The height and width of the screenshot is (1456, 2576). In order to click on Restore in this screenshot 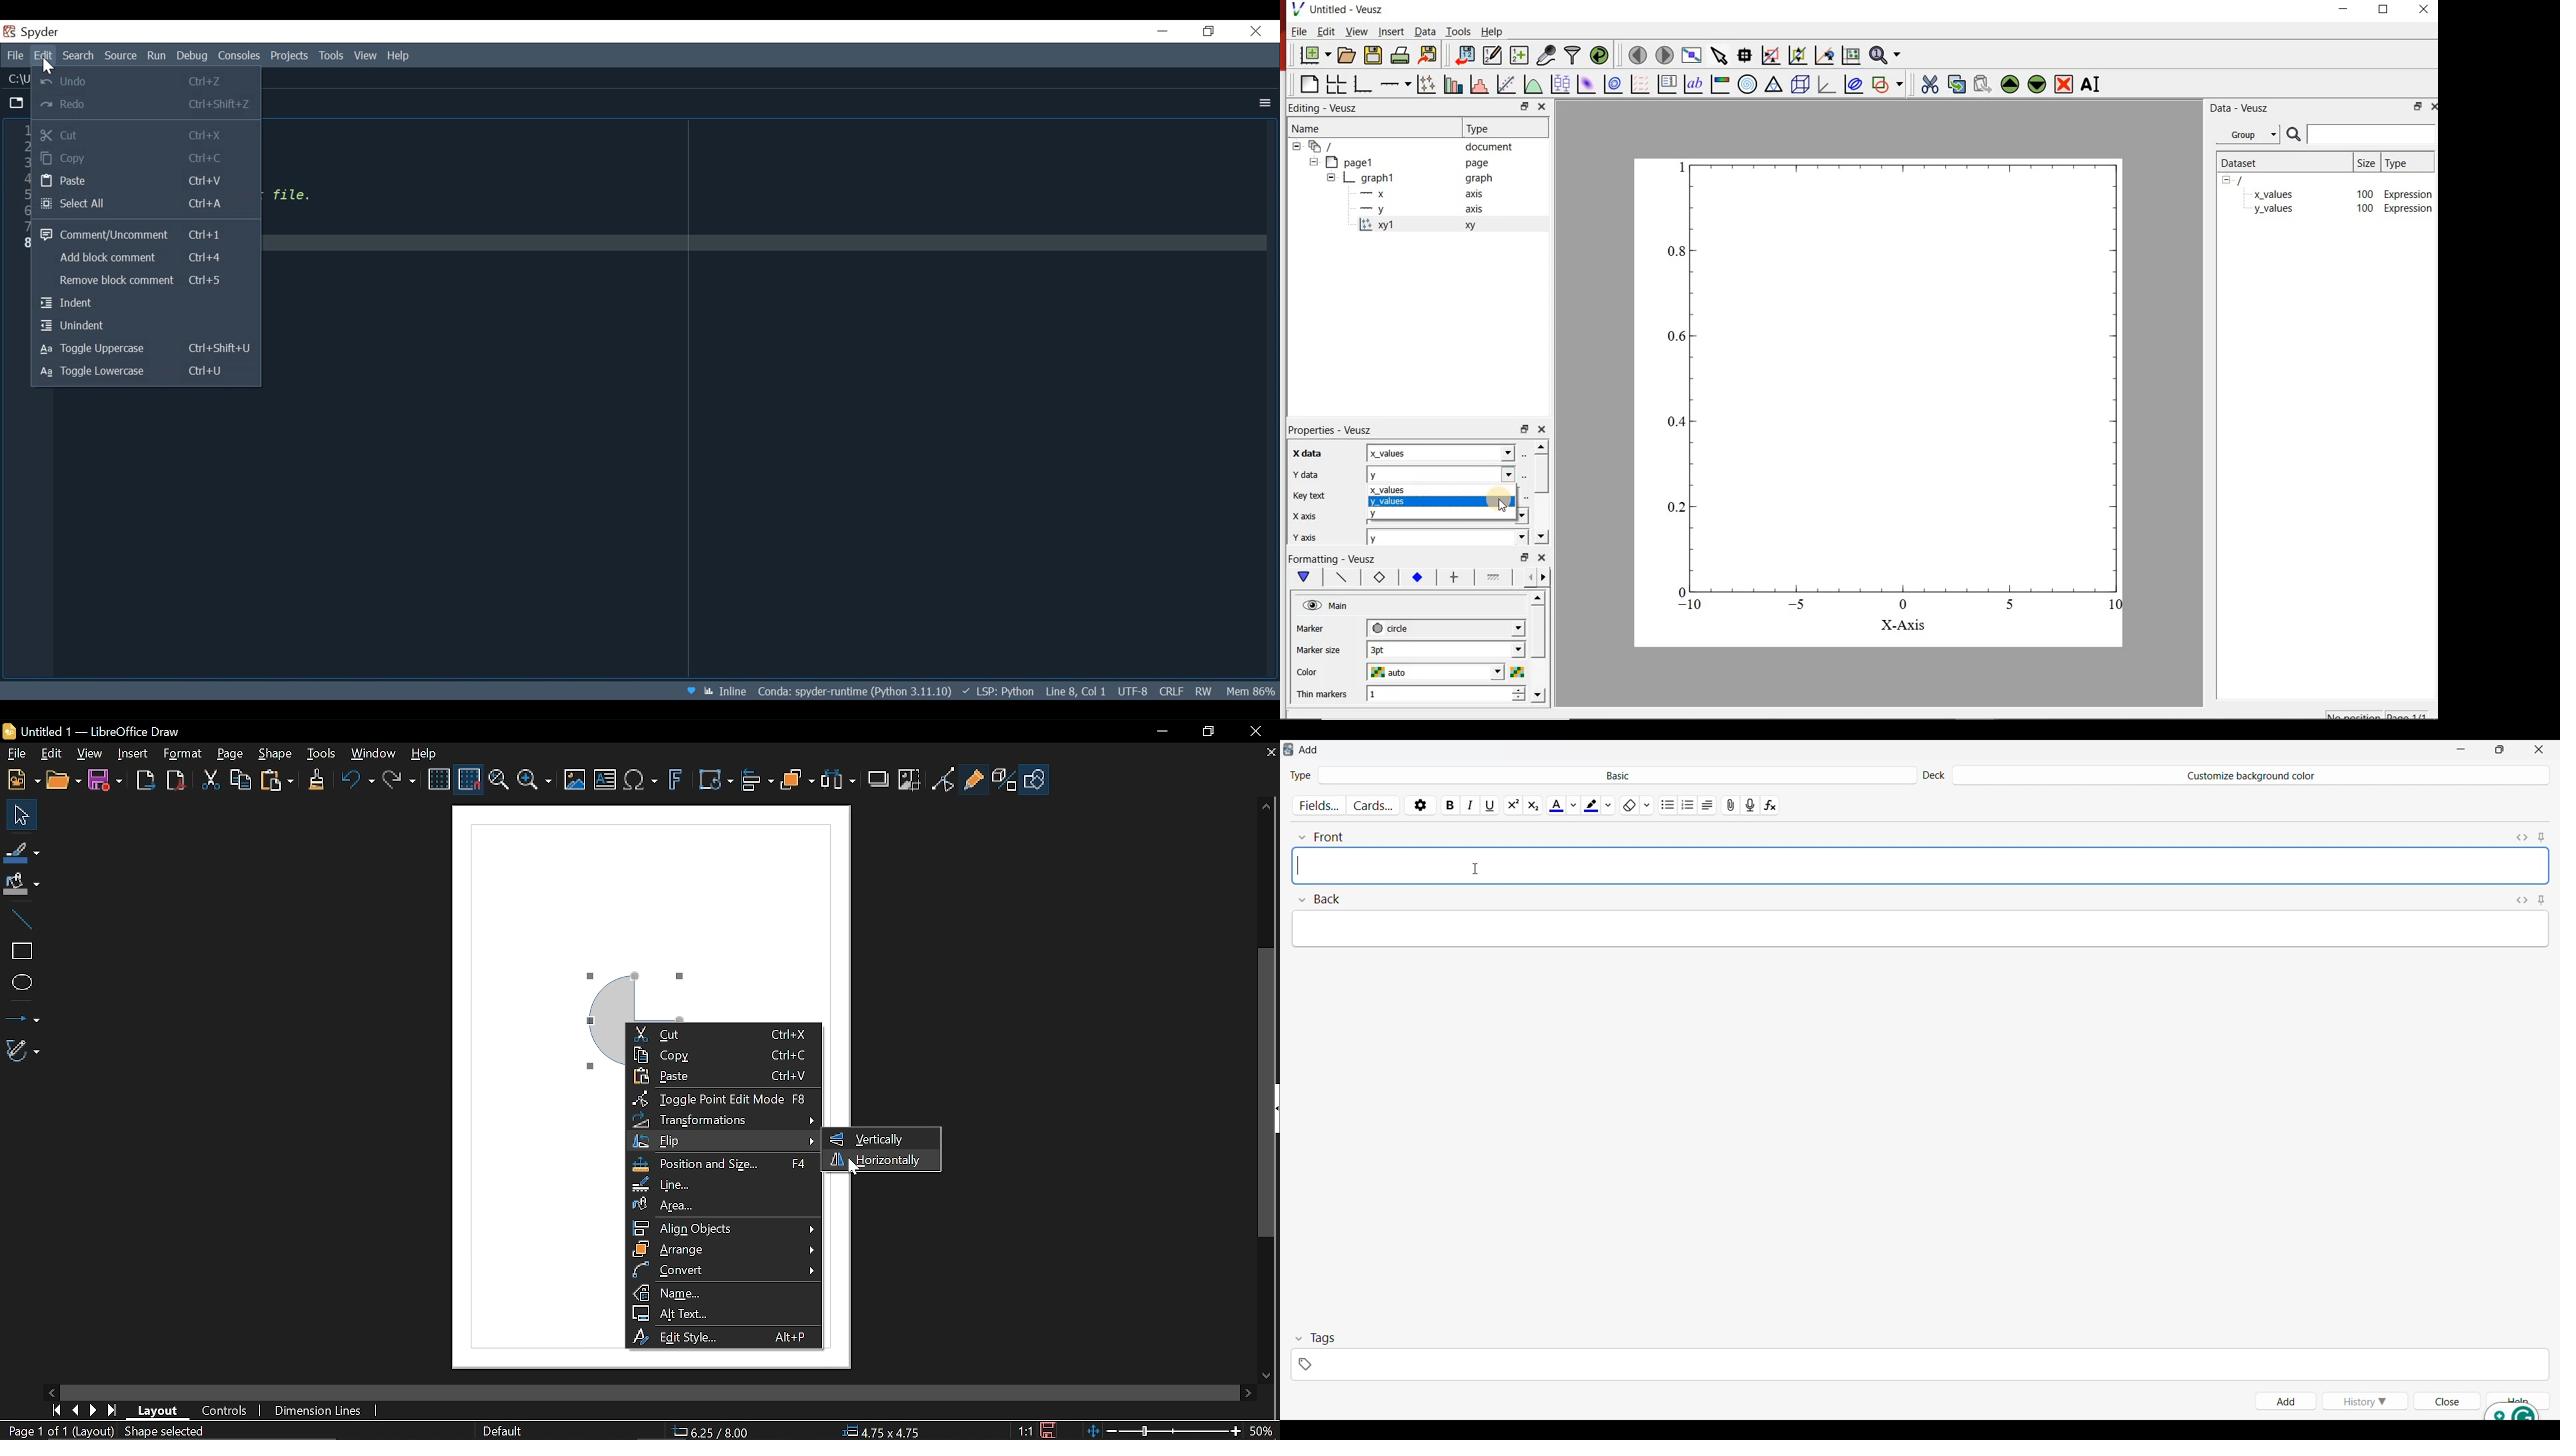, I will do `click(1210, 31)`.